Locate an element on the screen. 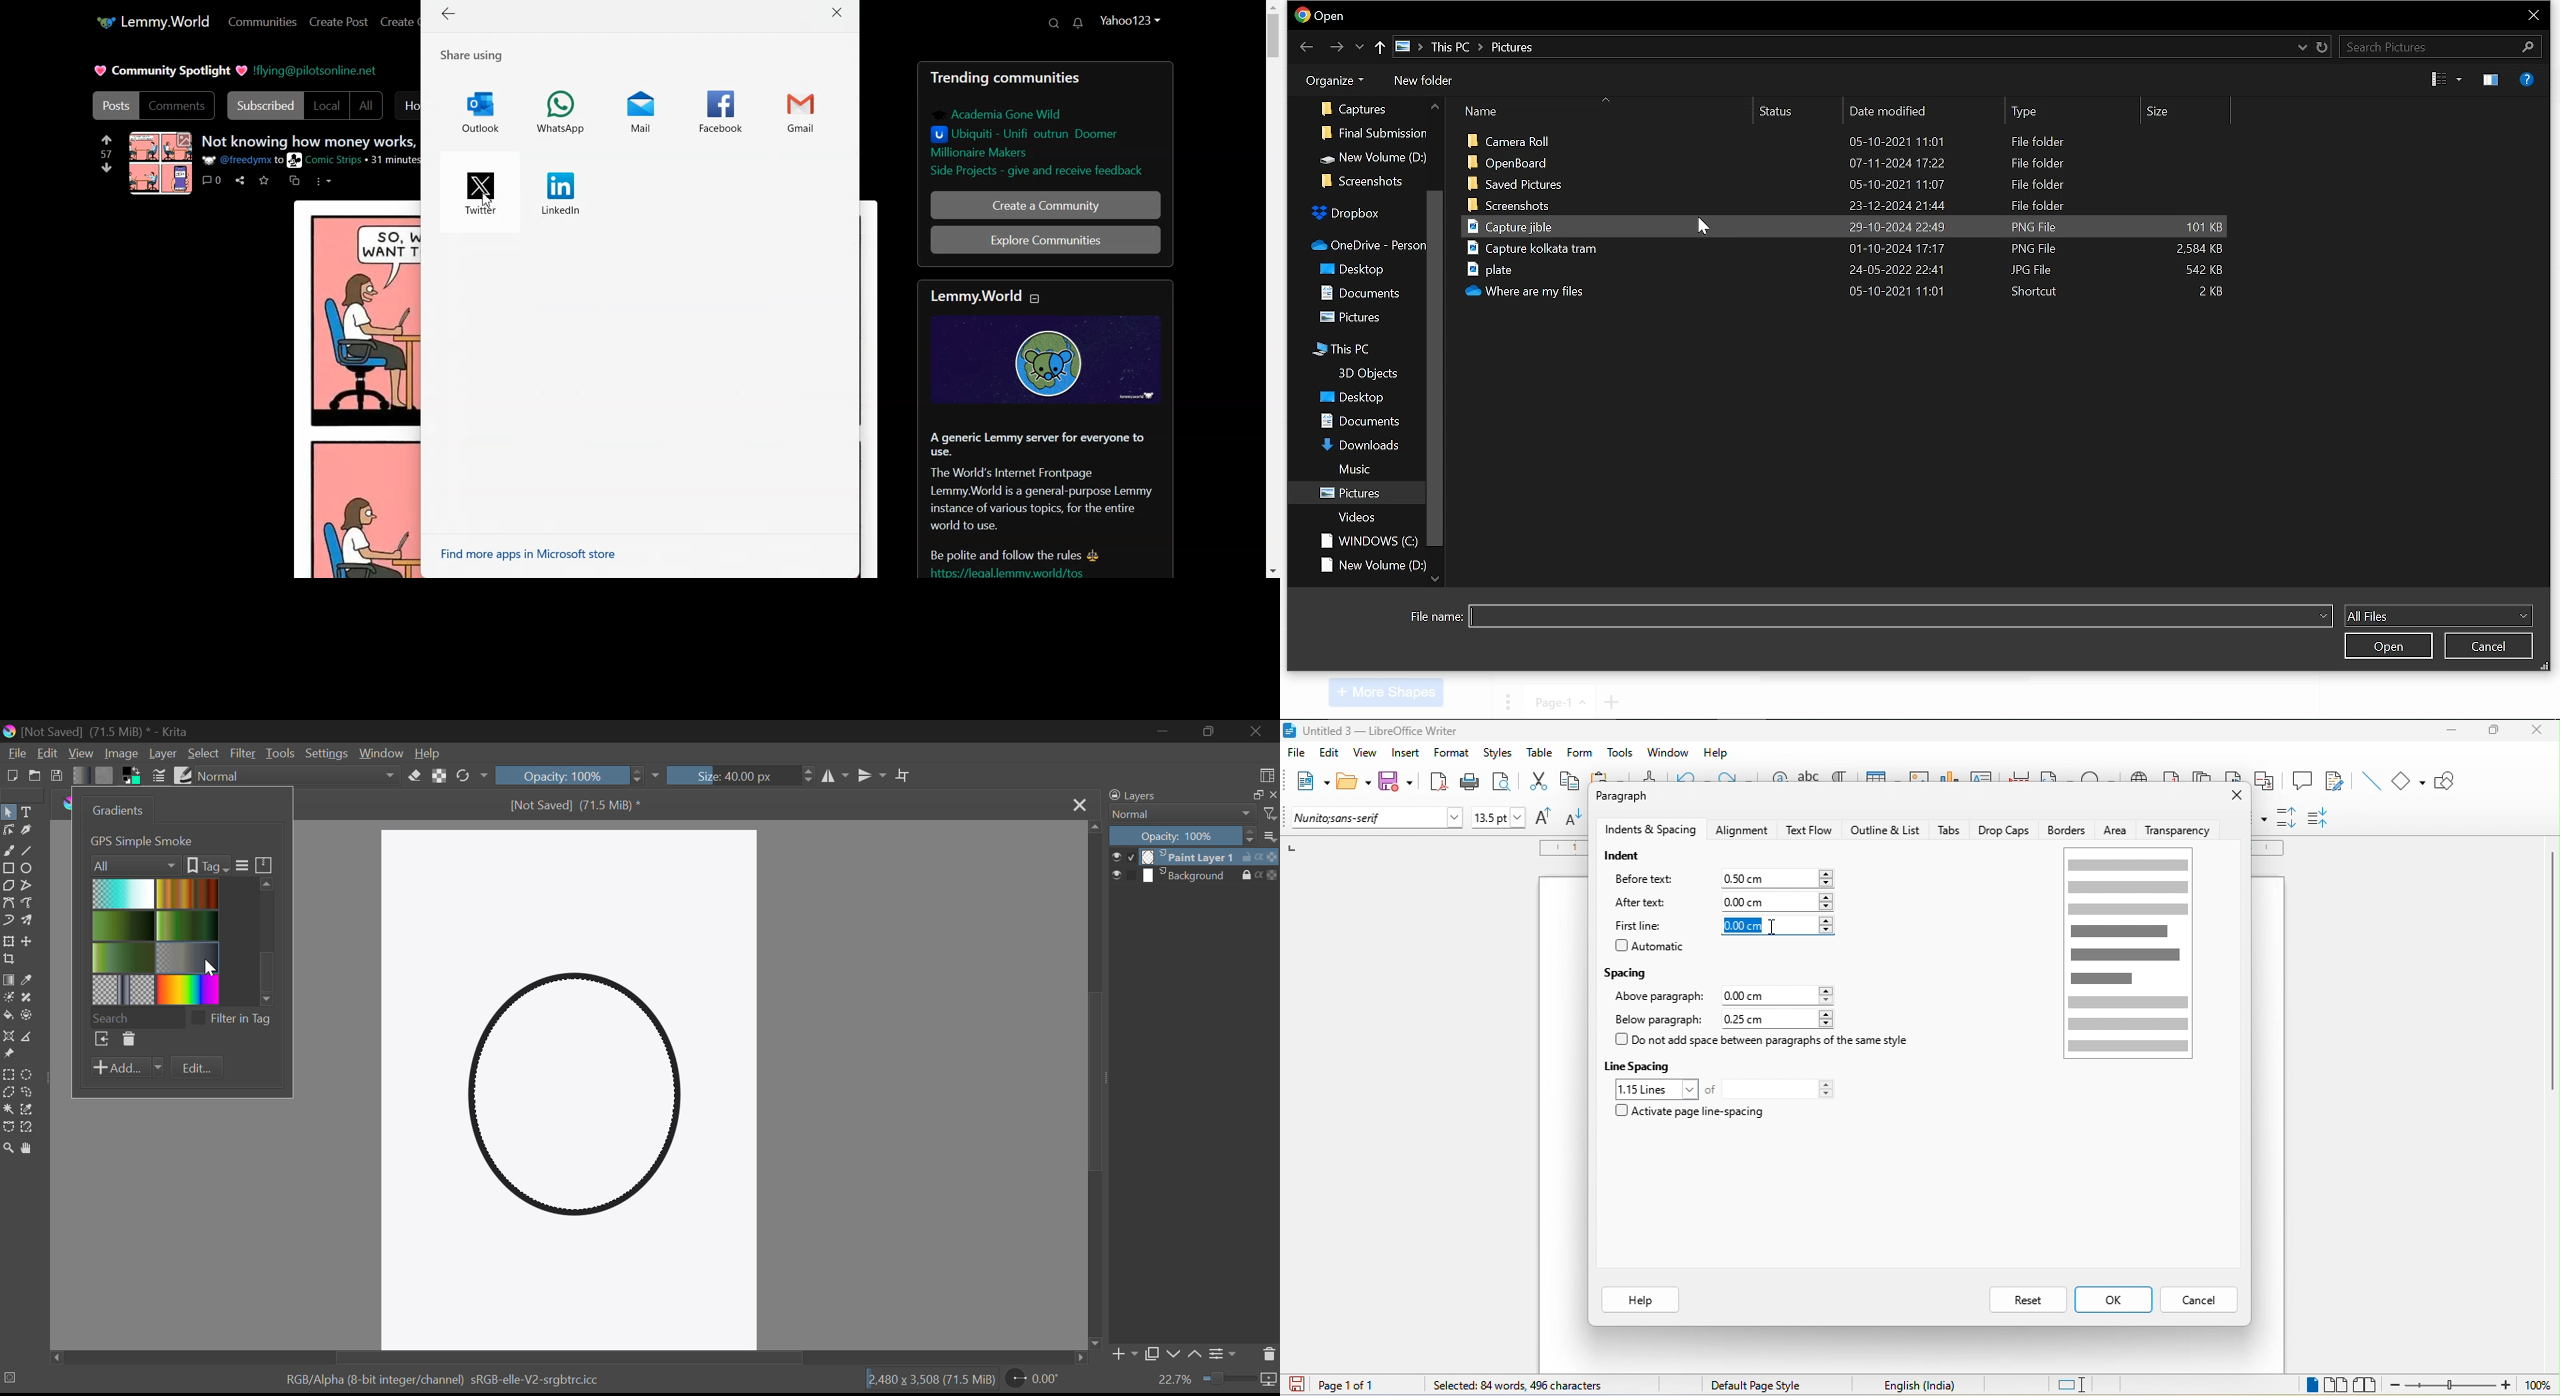 The height and width of the screenshot is (1400, 2576). Edit is located at coordinates (196, 1067).